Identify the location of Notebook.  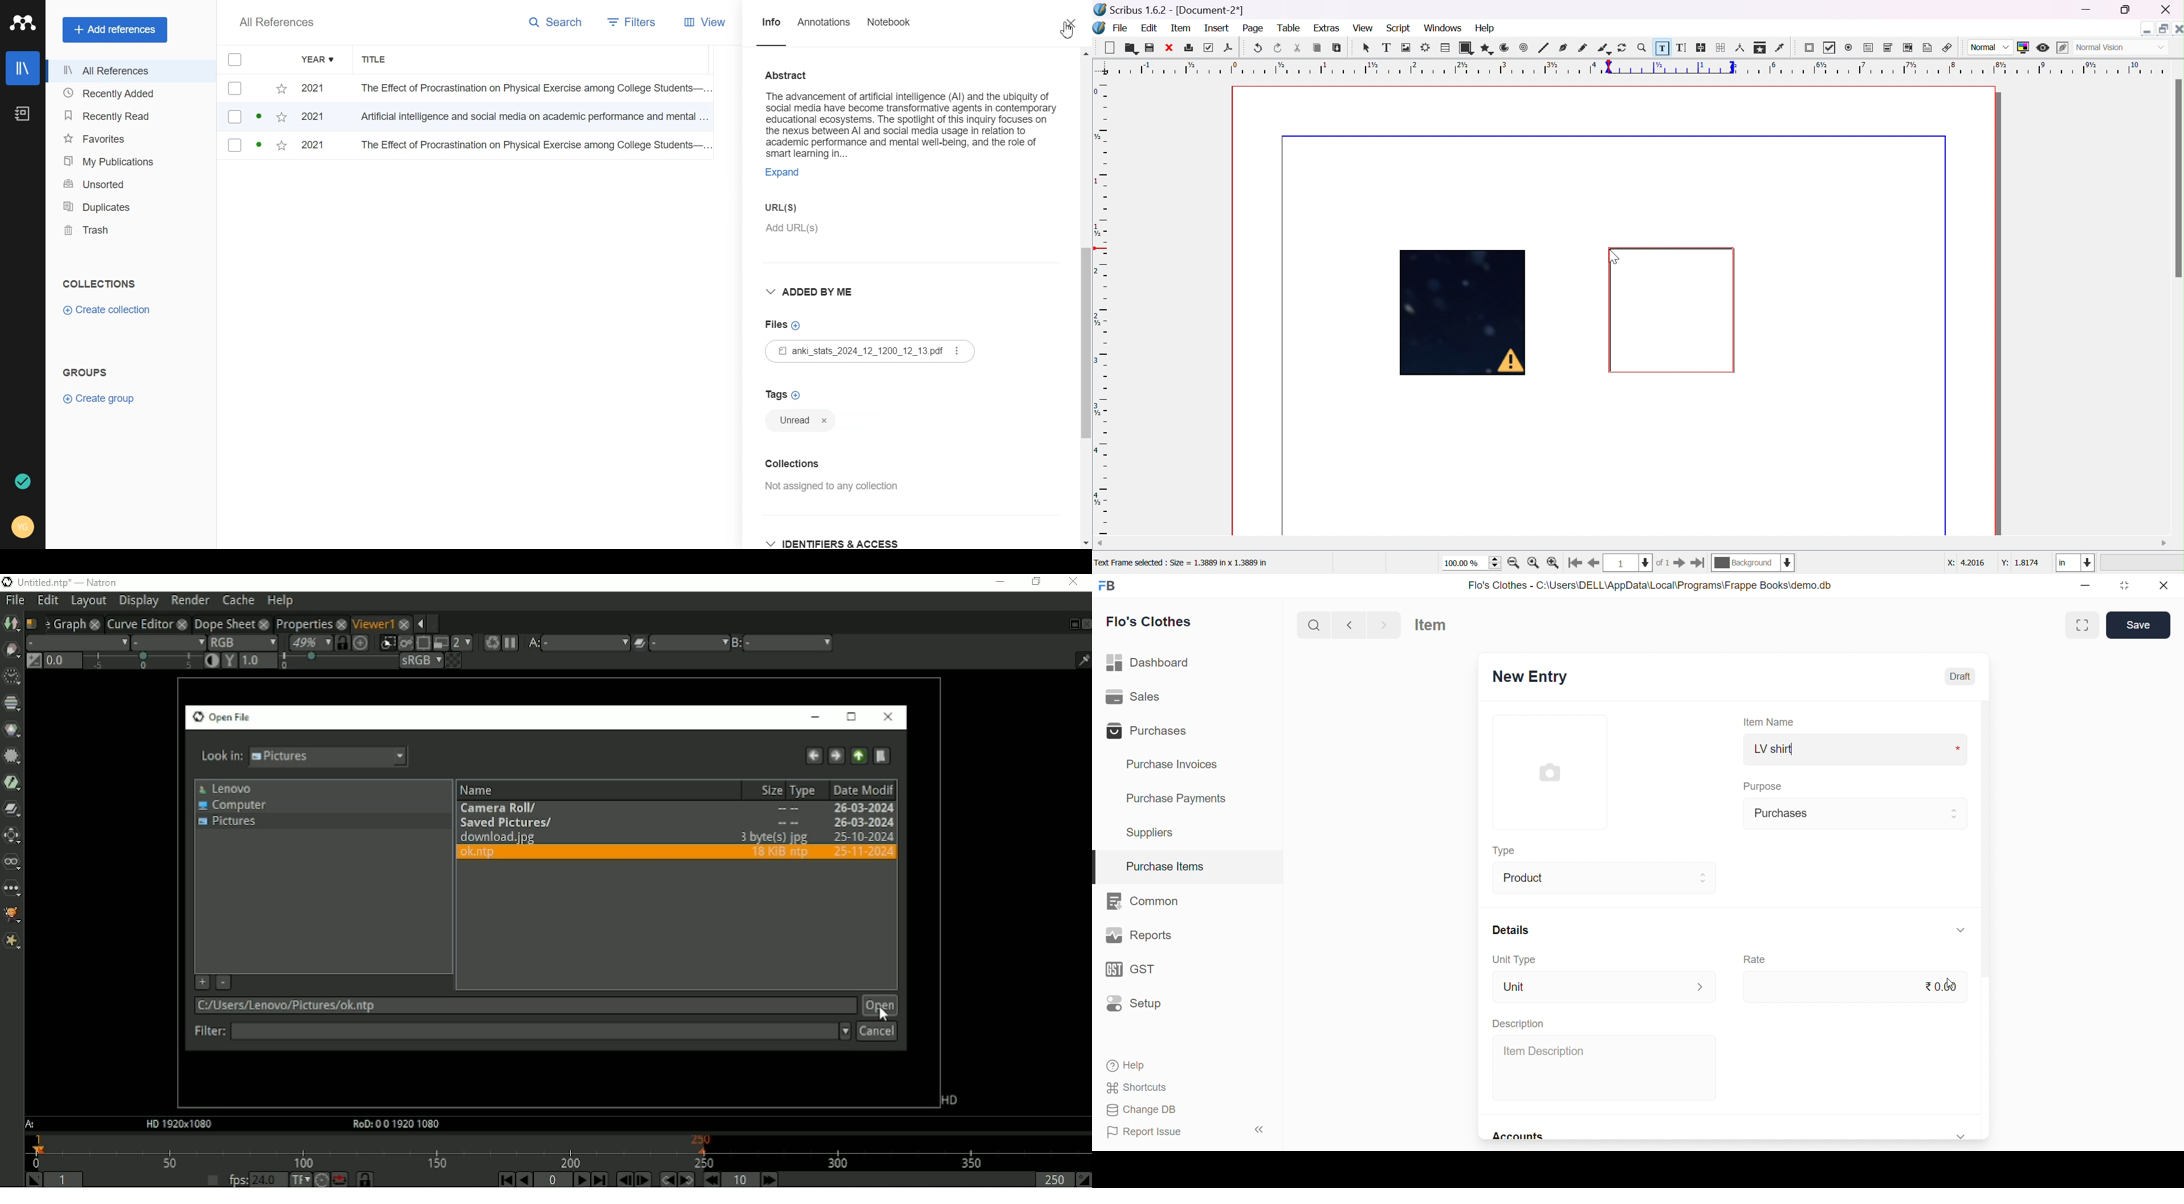
(890, 29).